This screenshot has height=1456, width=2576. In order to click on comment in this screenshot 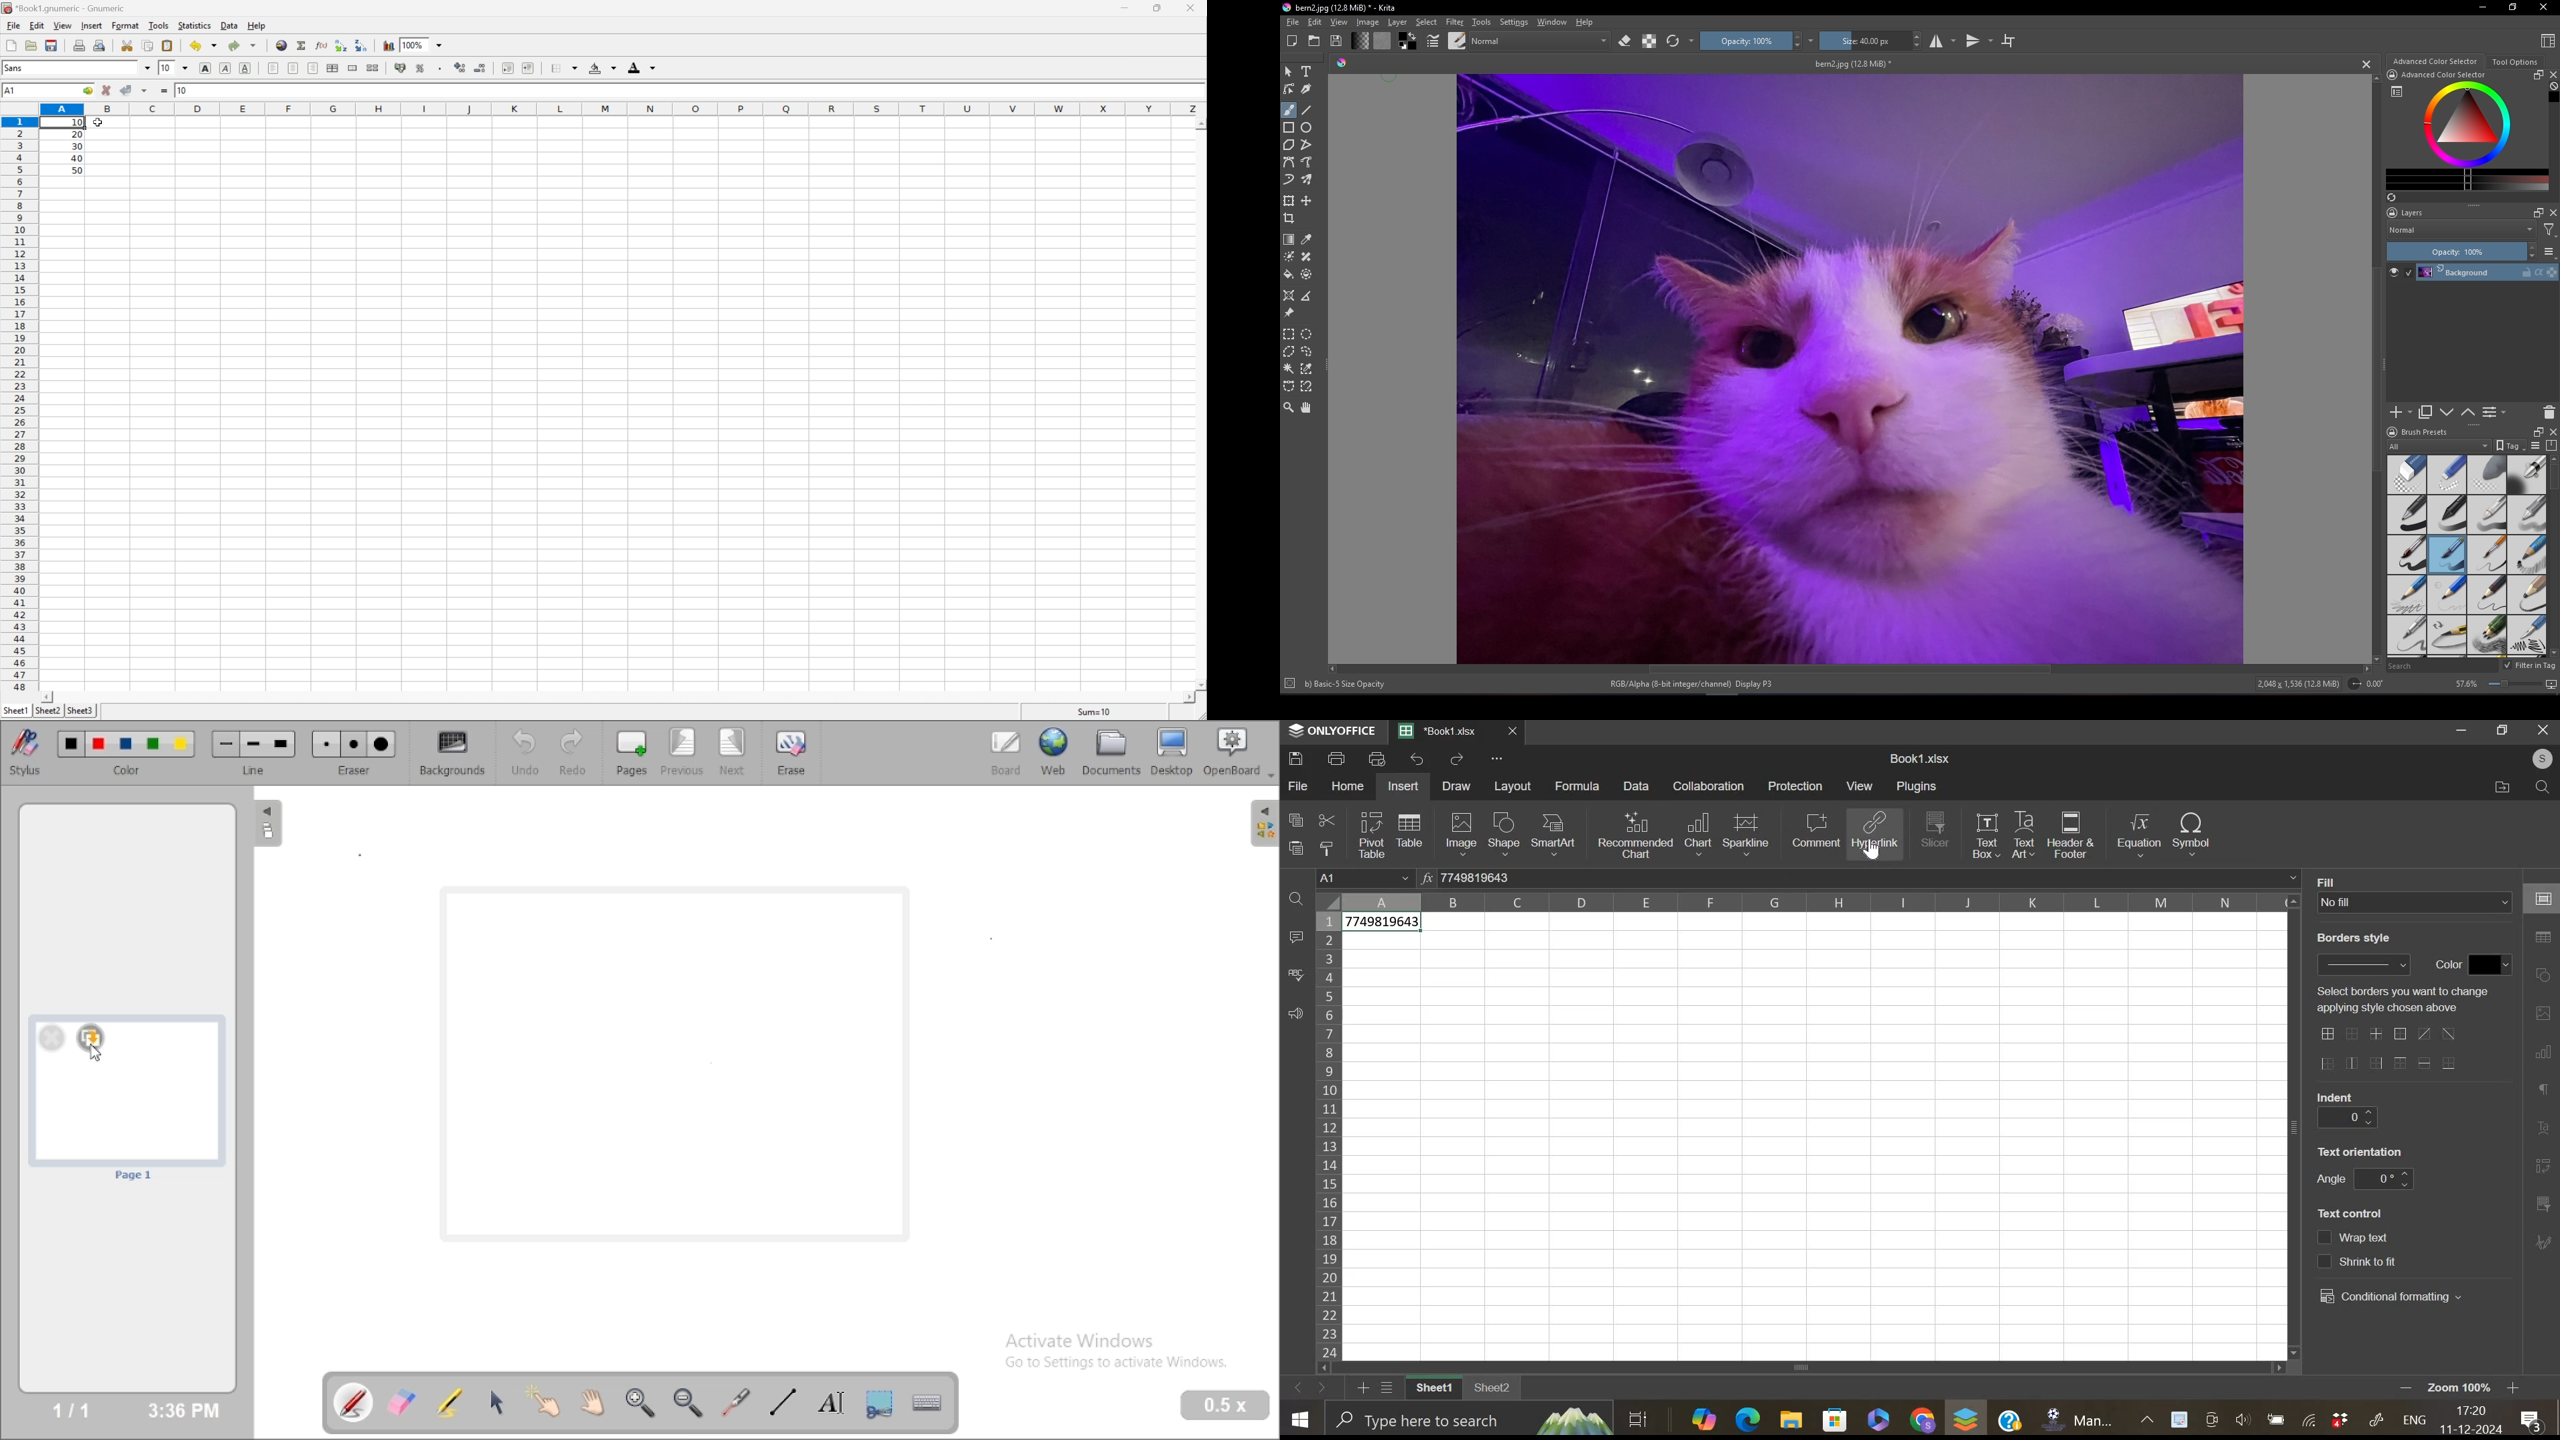, I will do `click(1295, 938)`.